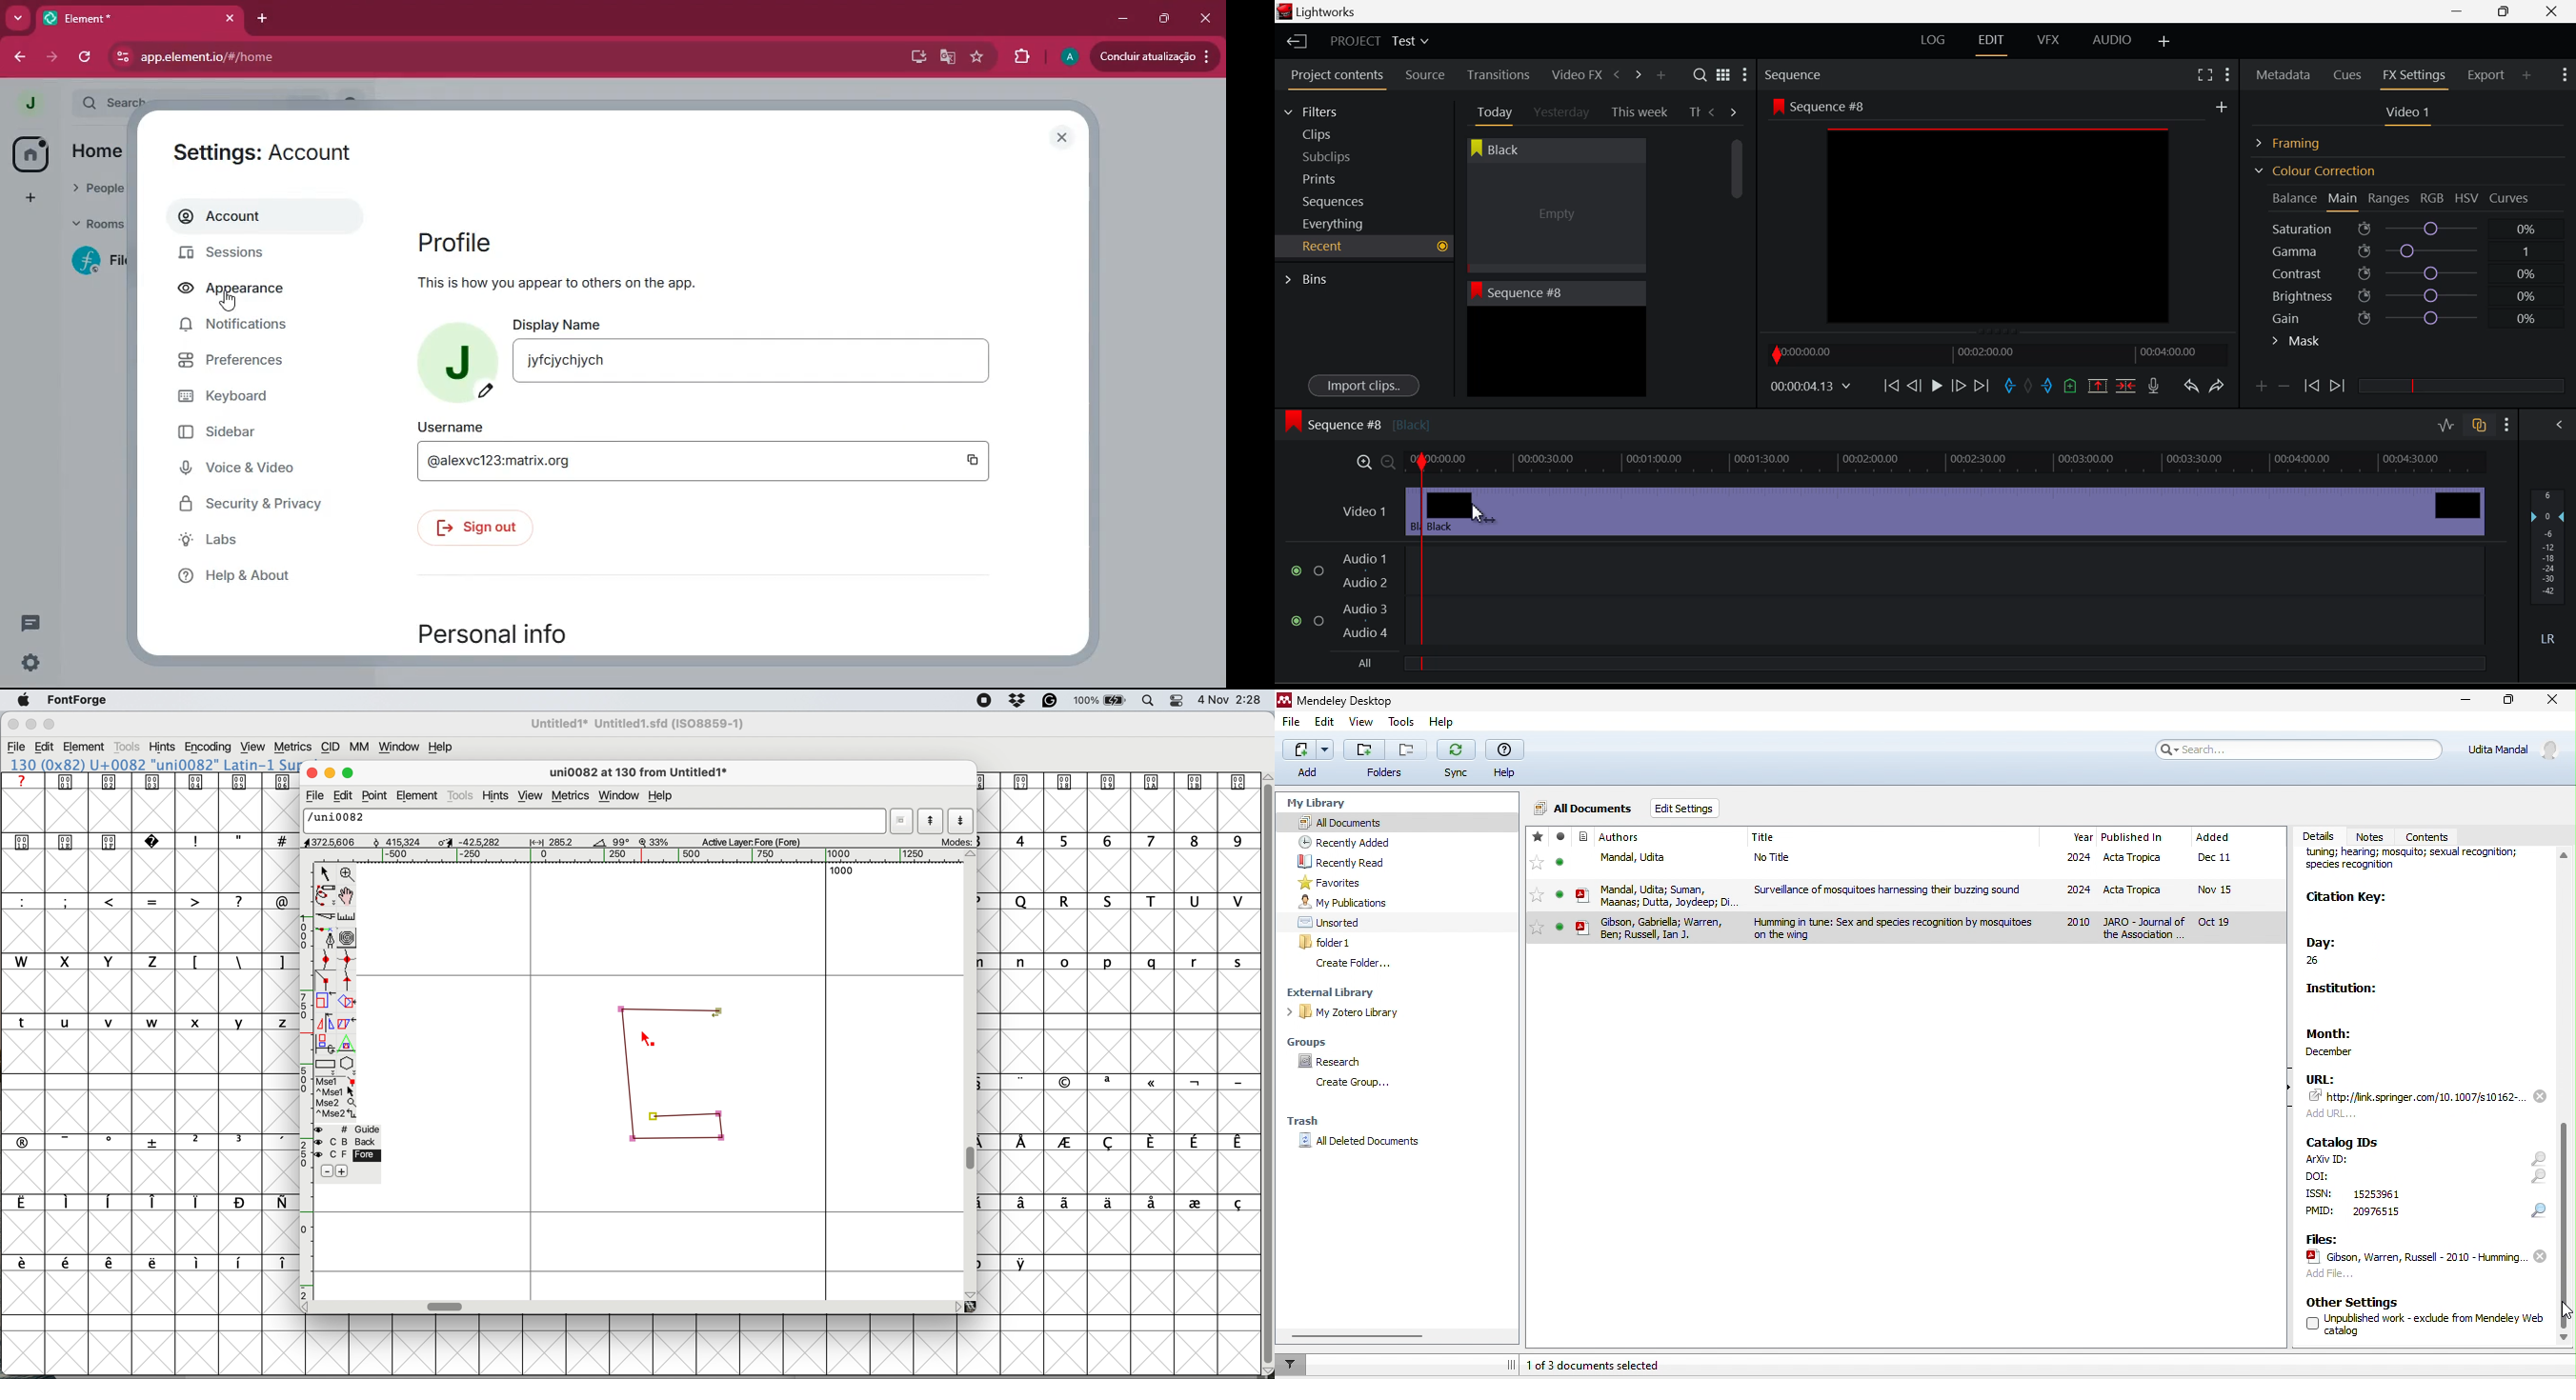 This screenshot has width=2576, height=1400. Describe the element at coordinates (1660, 76) in the screenshot. I see `Add Panel` at that location.